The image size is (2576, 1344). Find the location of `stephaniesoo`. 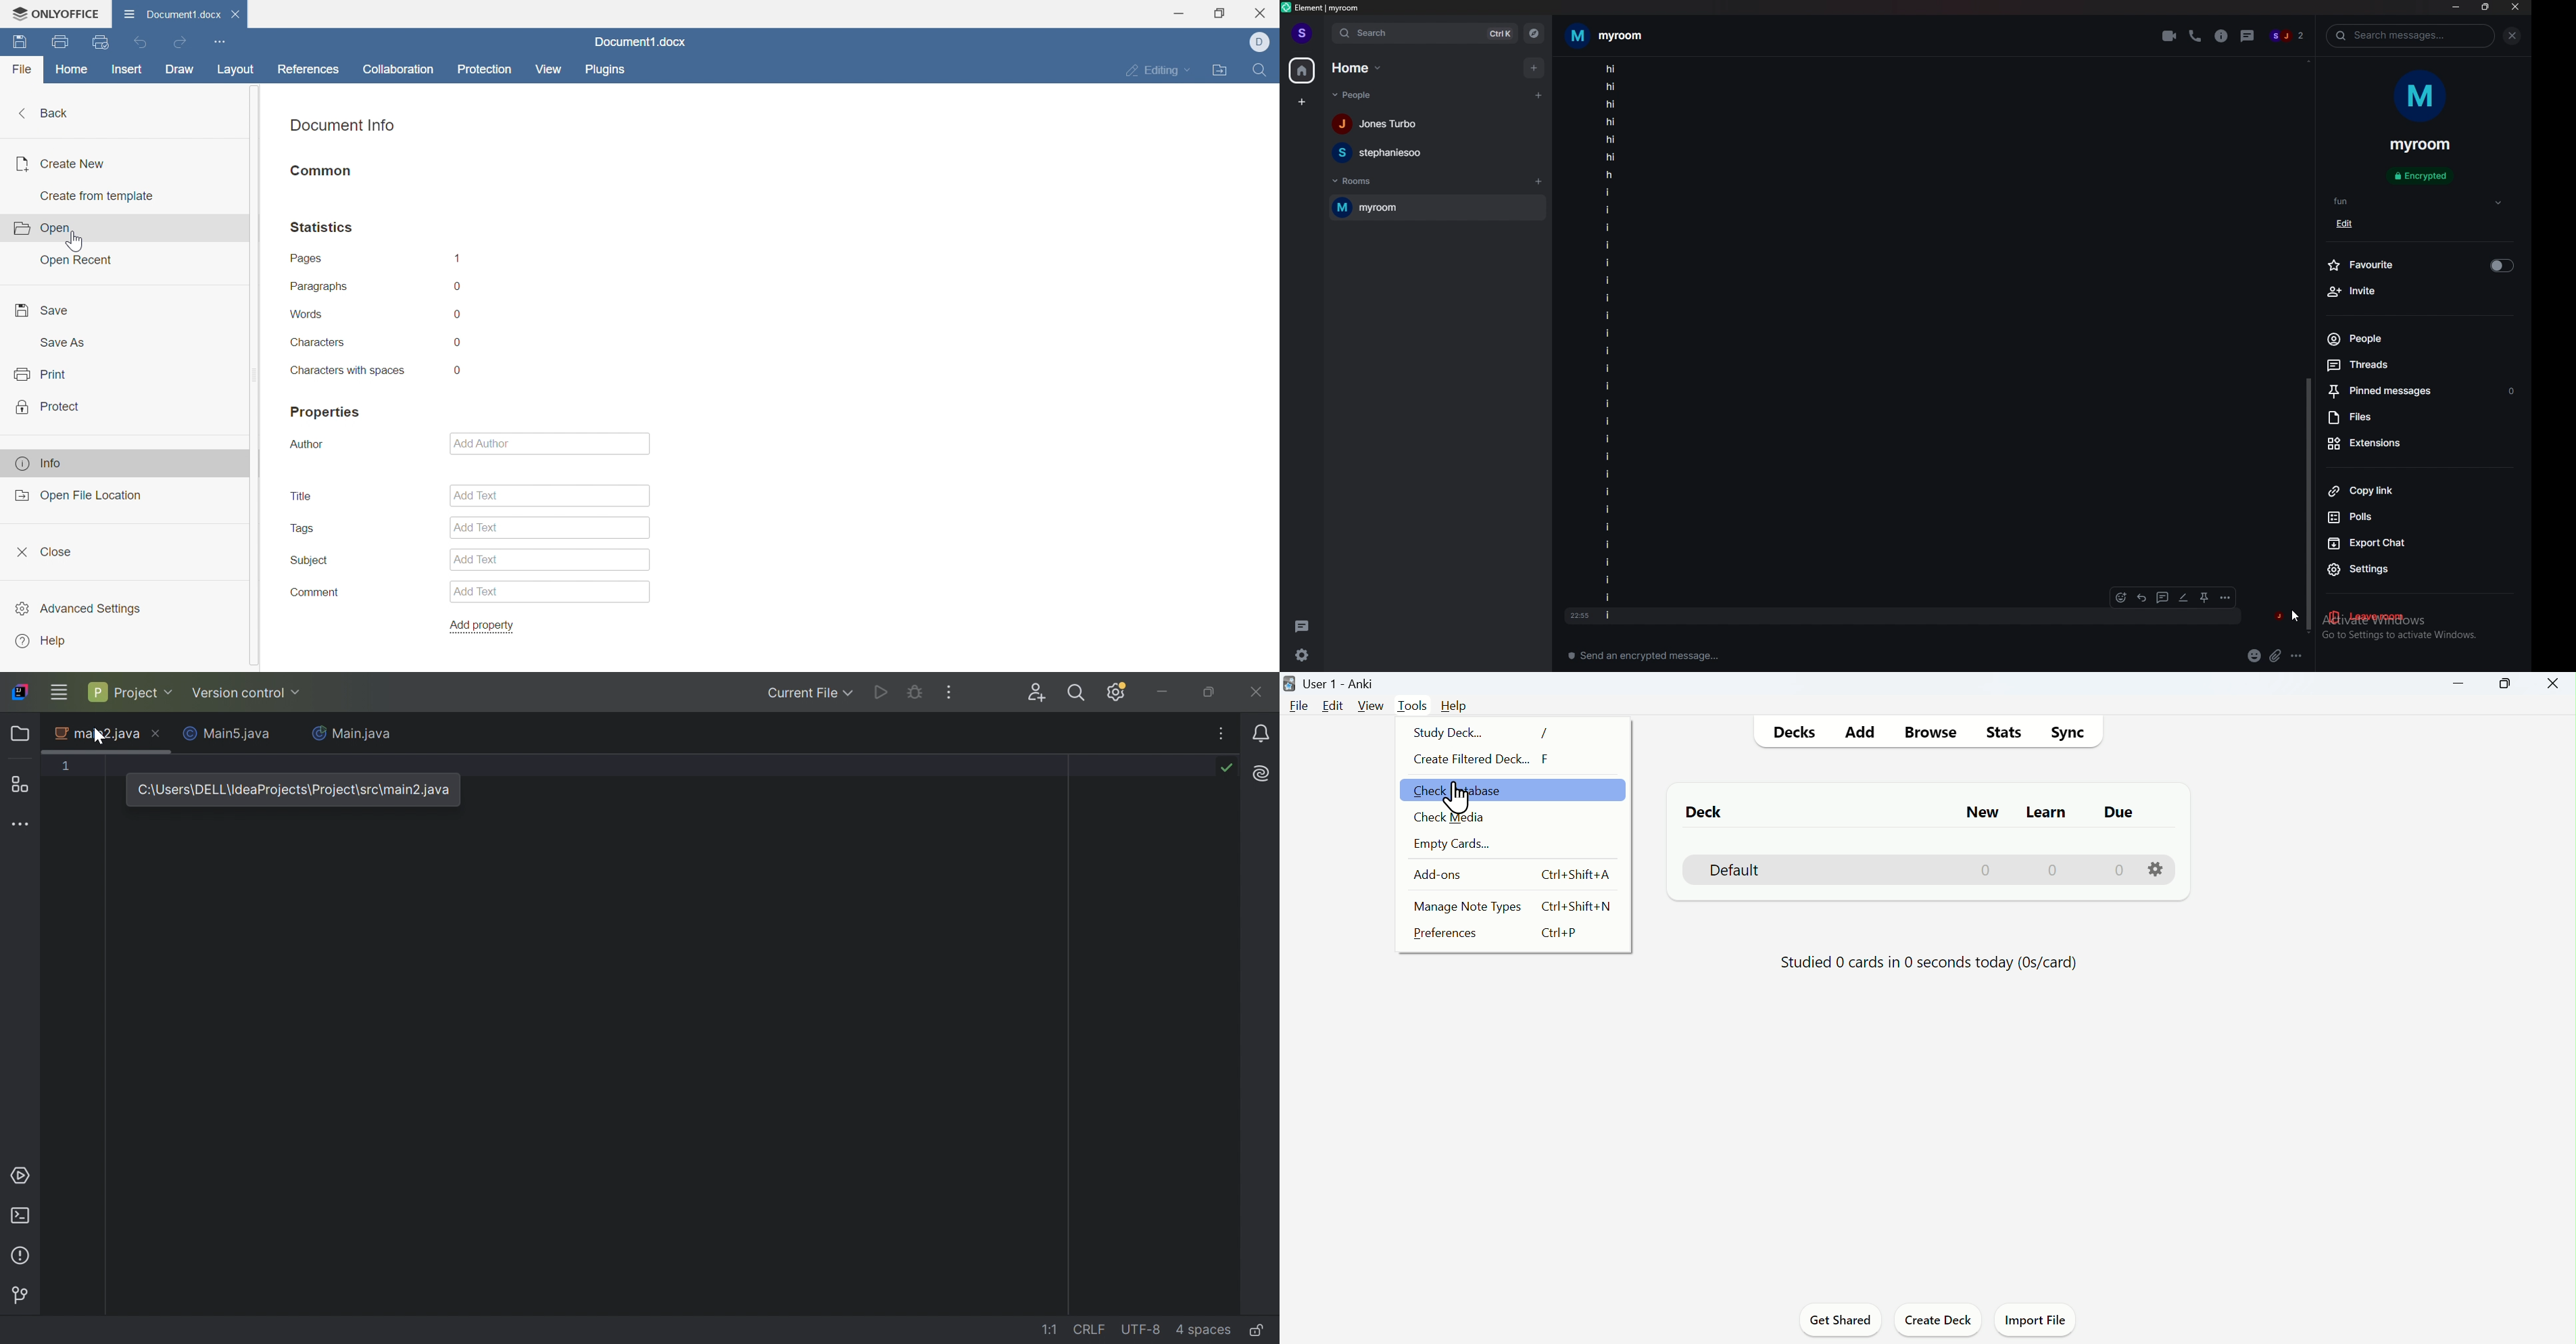

stephaniesoo is located at coordinates (1430, 154).